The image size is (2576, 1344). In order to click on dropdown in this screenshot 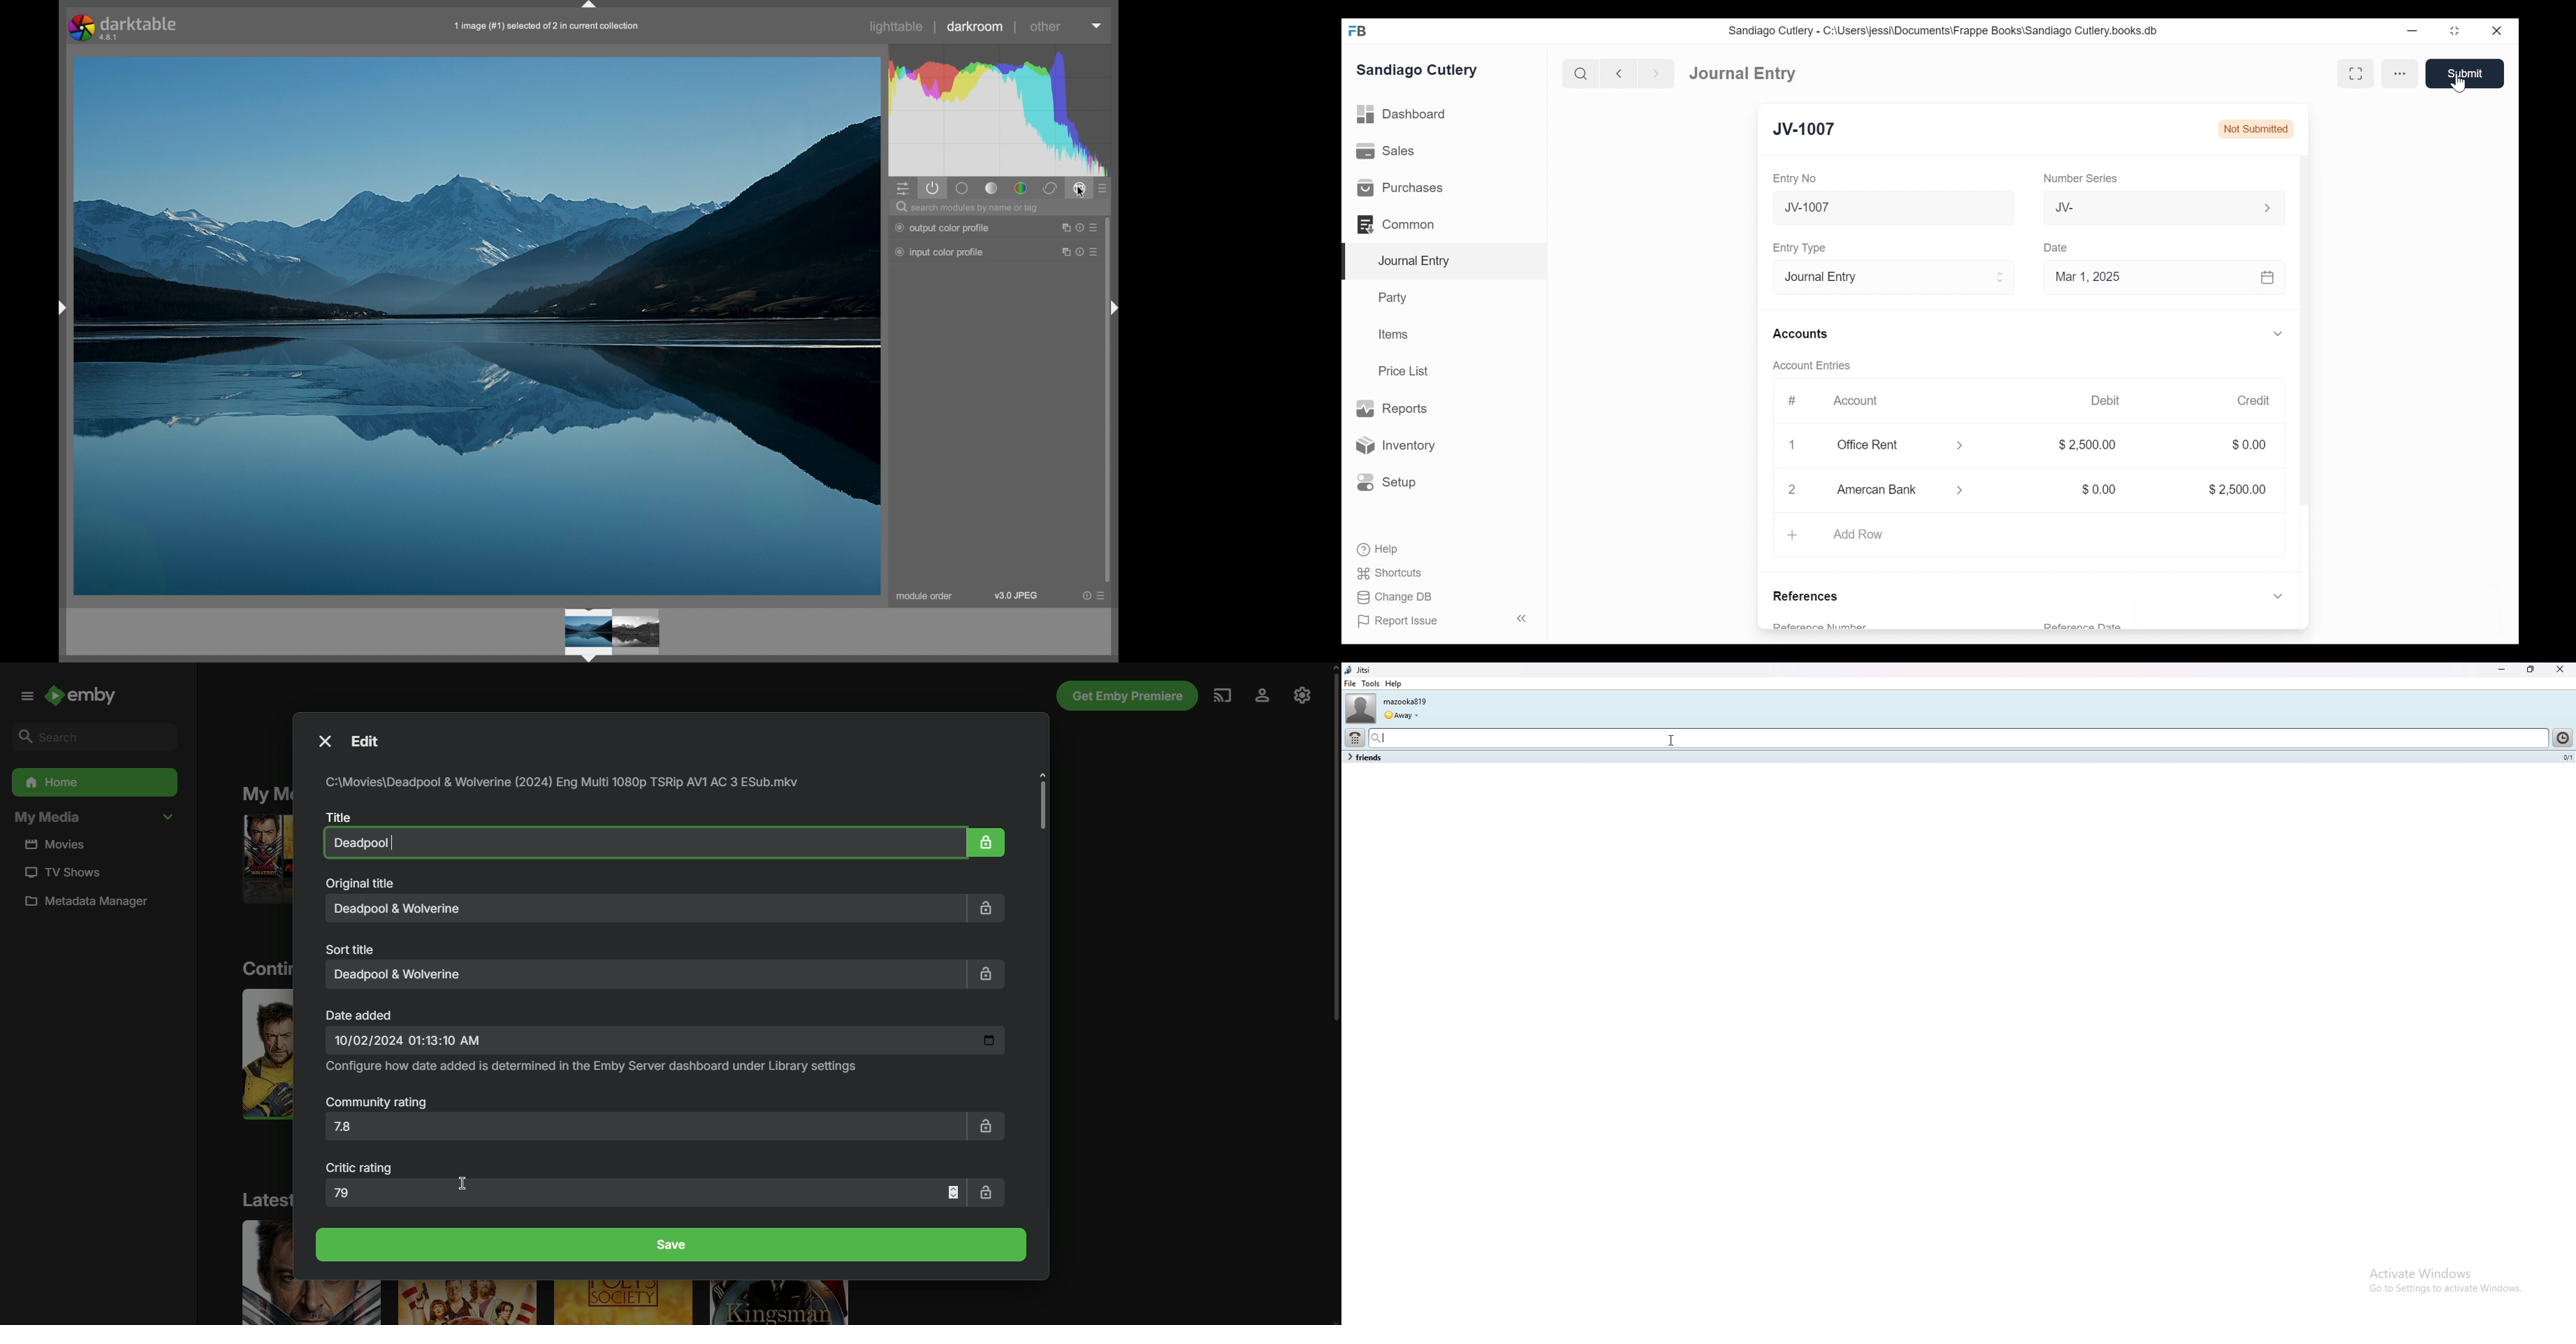, I will do `click(1097, 26)`.